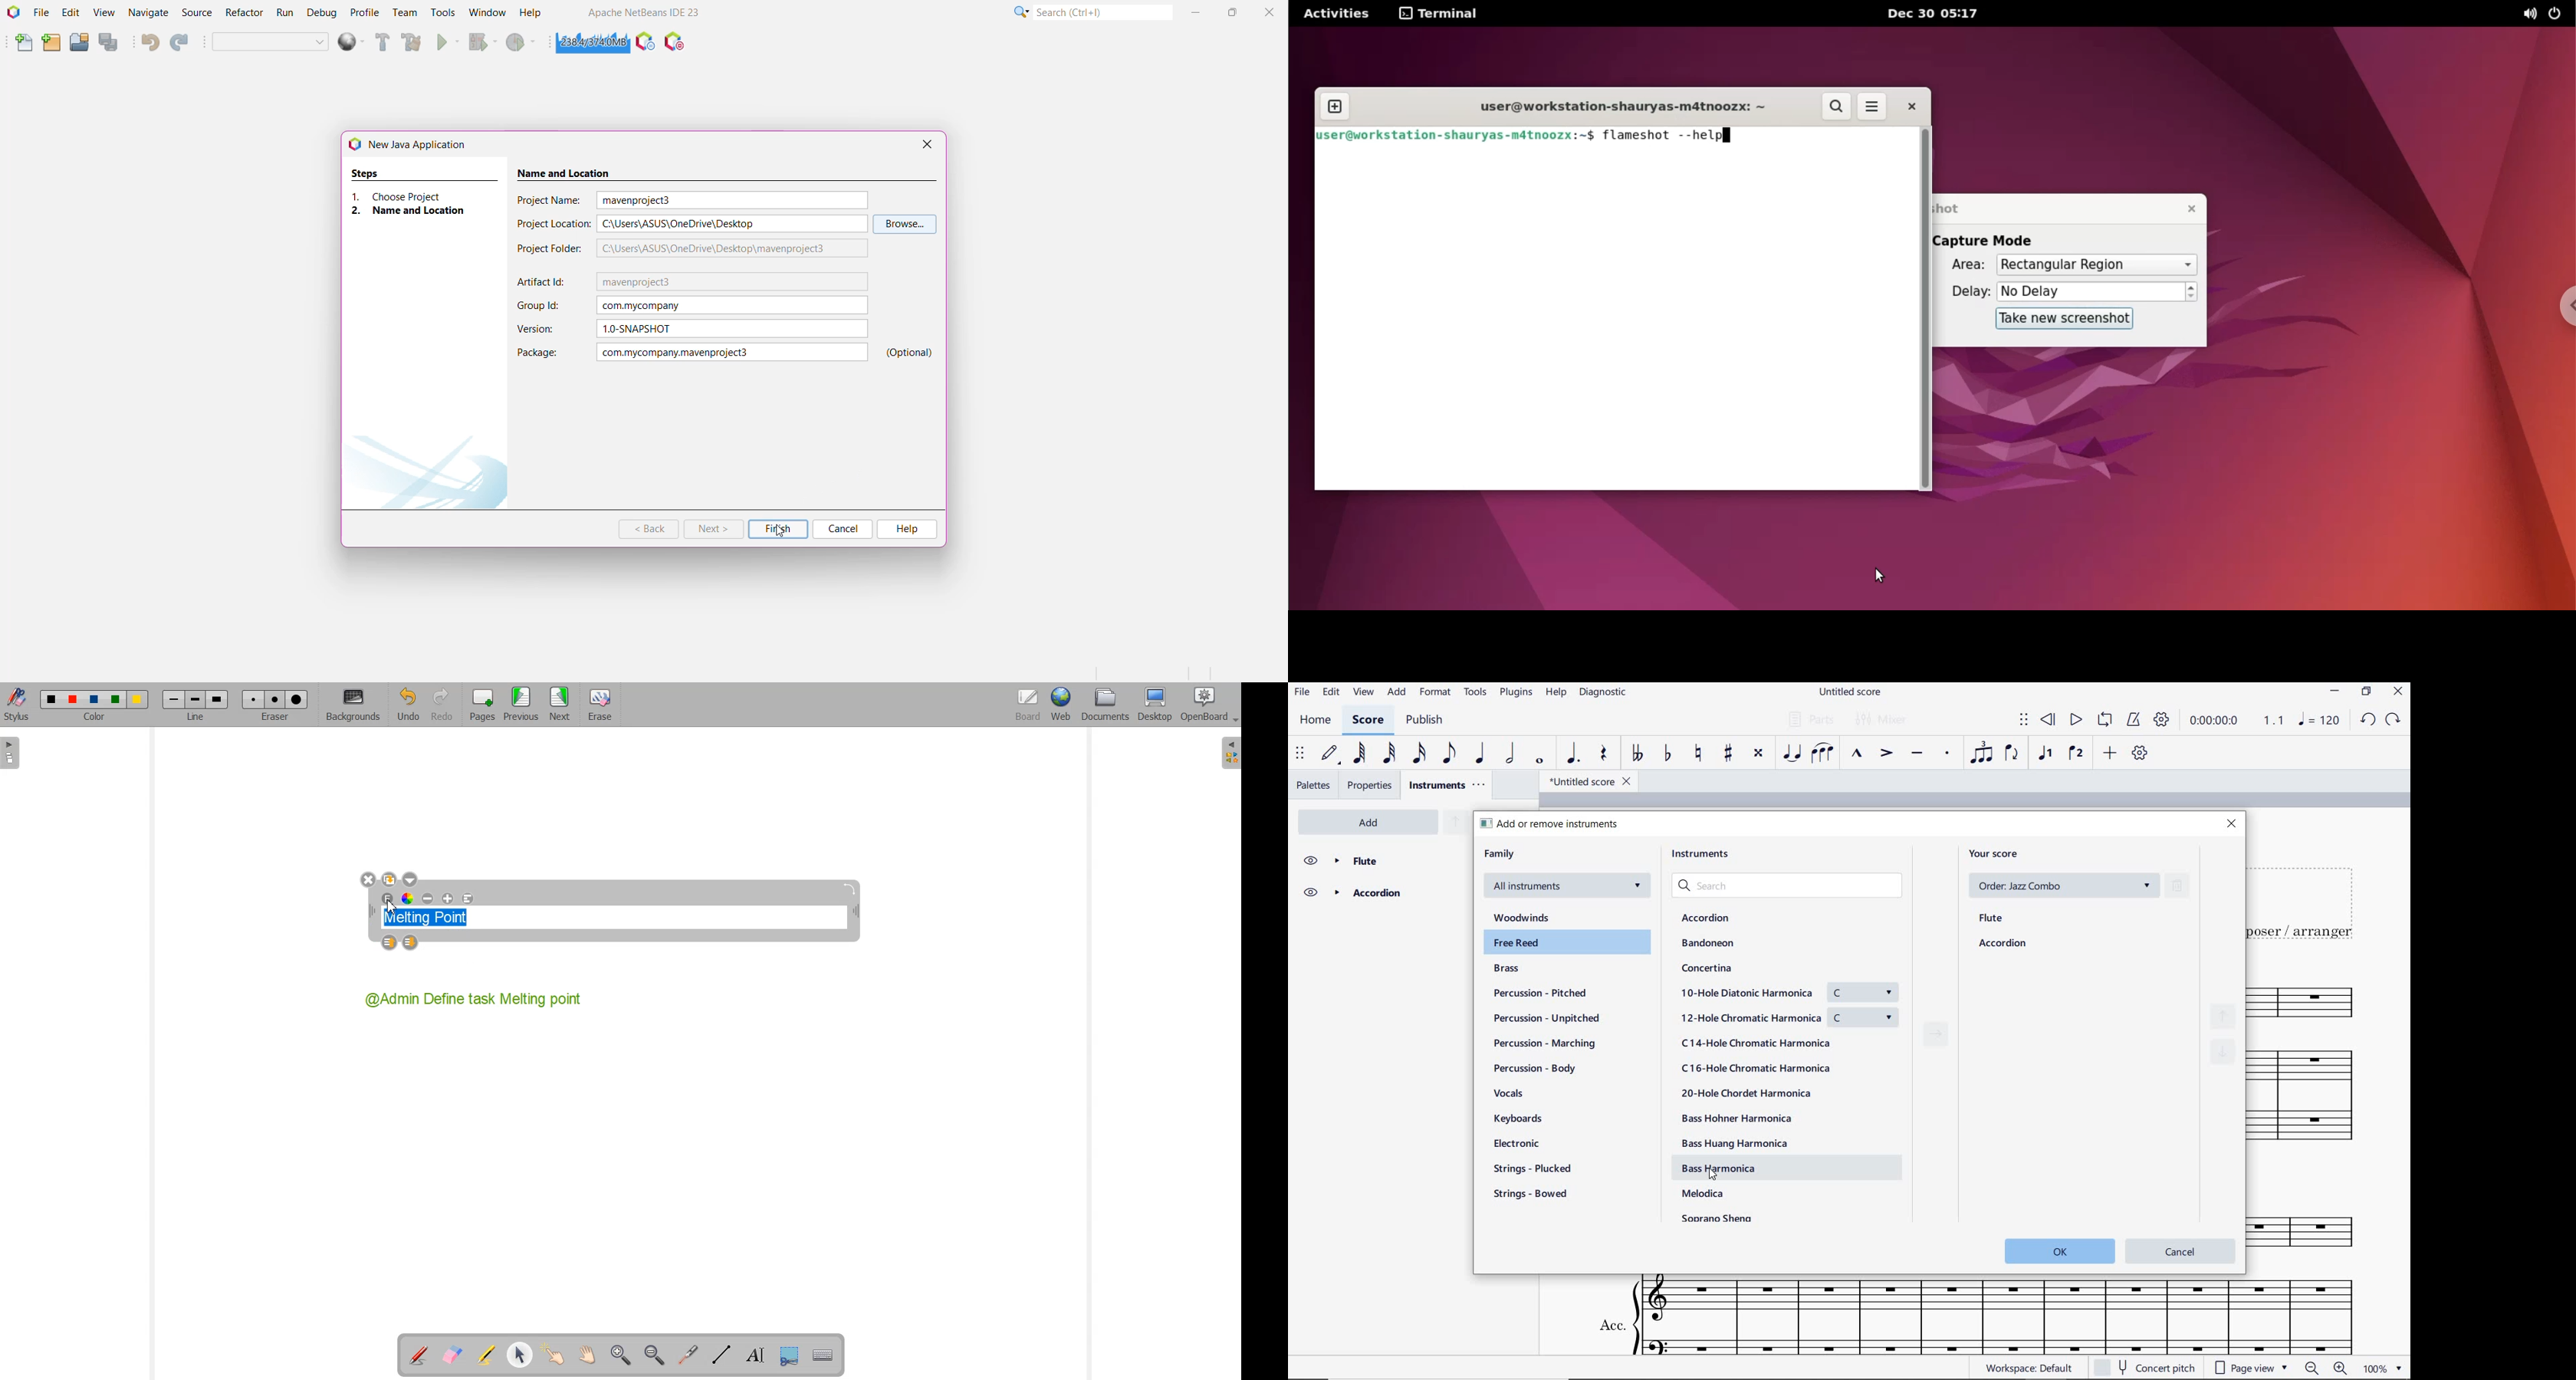  What do you see at coordinates (1738, 1118) in the screenshot?
I see `Bass Hohner Harmonica` at bounding box center [1738, 1118].